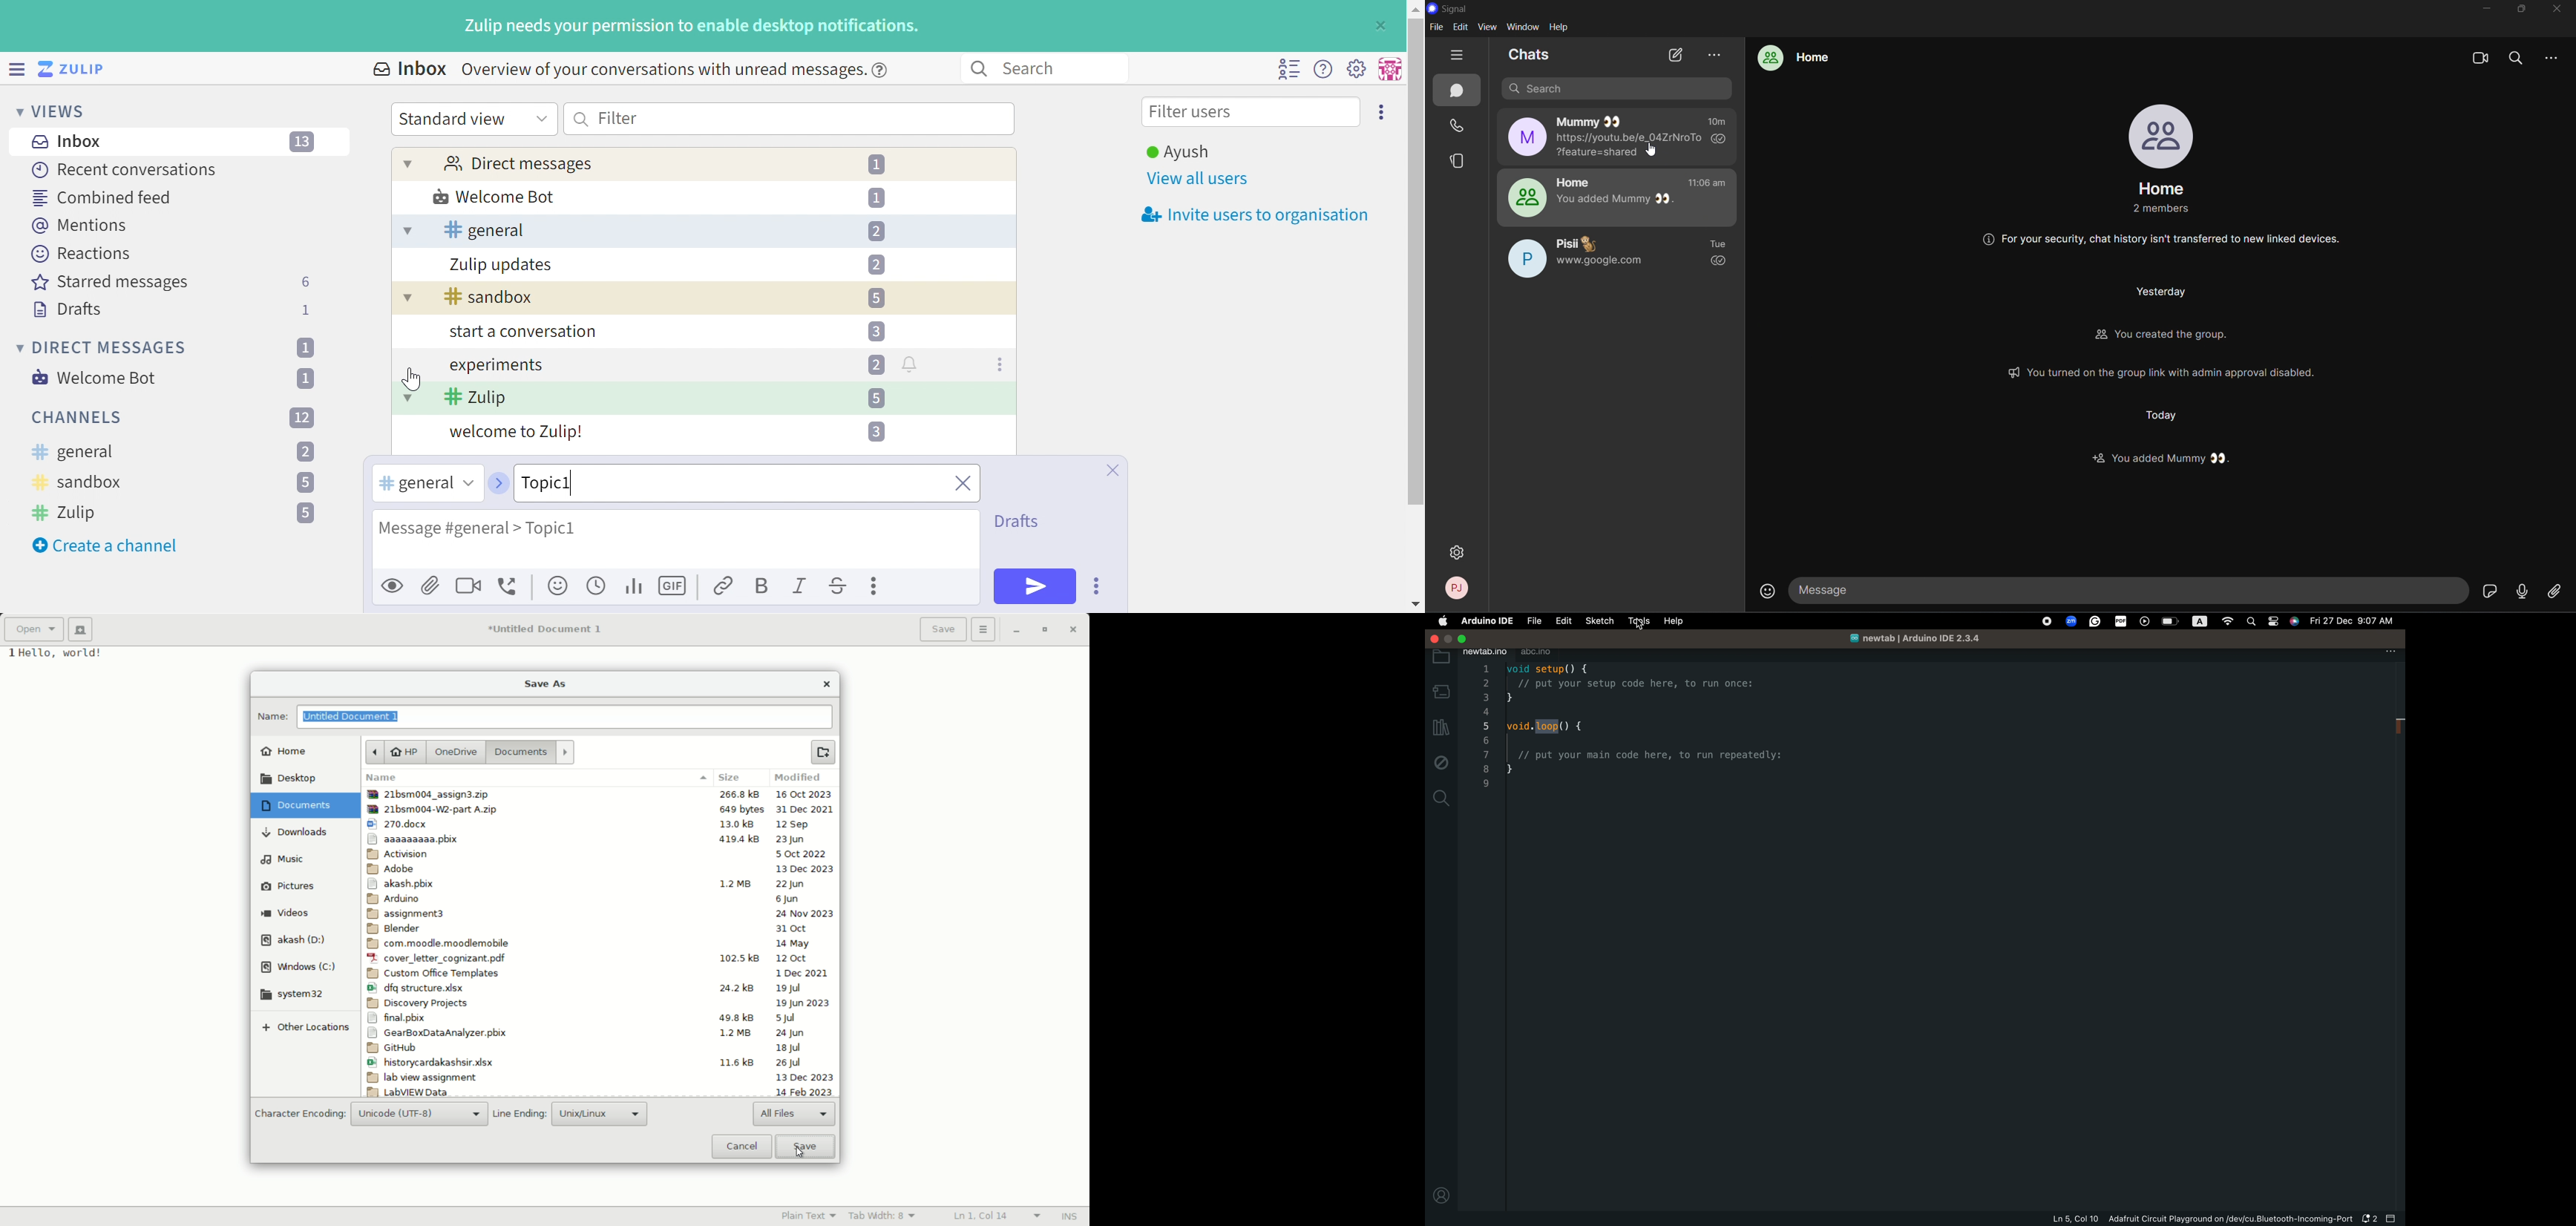 The image size is (2576, 1232). Describe the element at coordinates (520, 1115) in the screenshot. I see `line encoding` at that location.